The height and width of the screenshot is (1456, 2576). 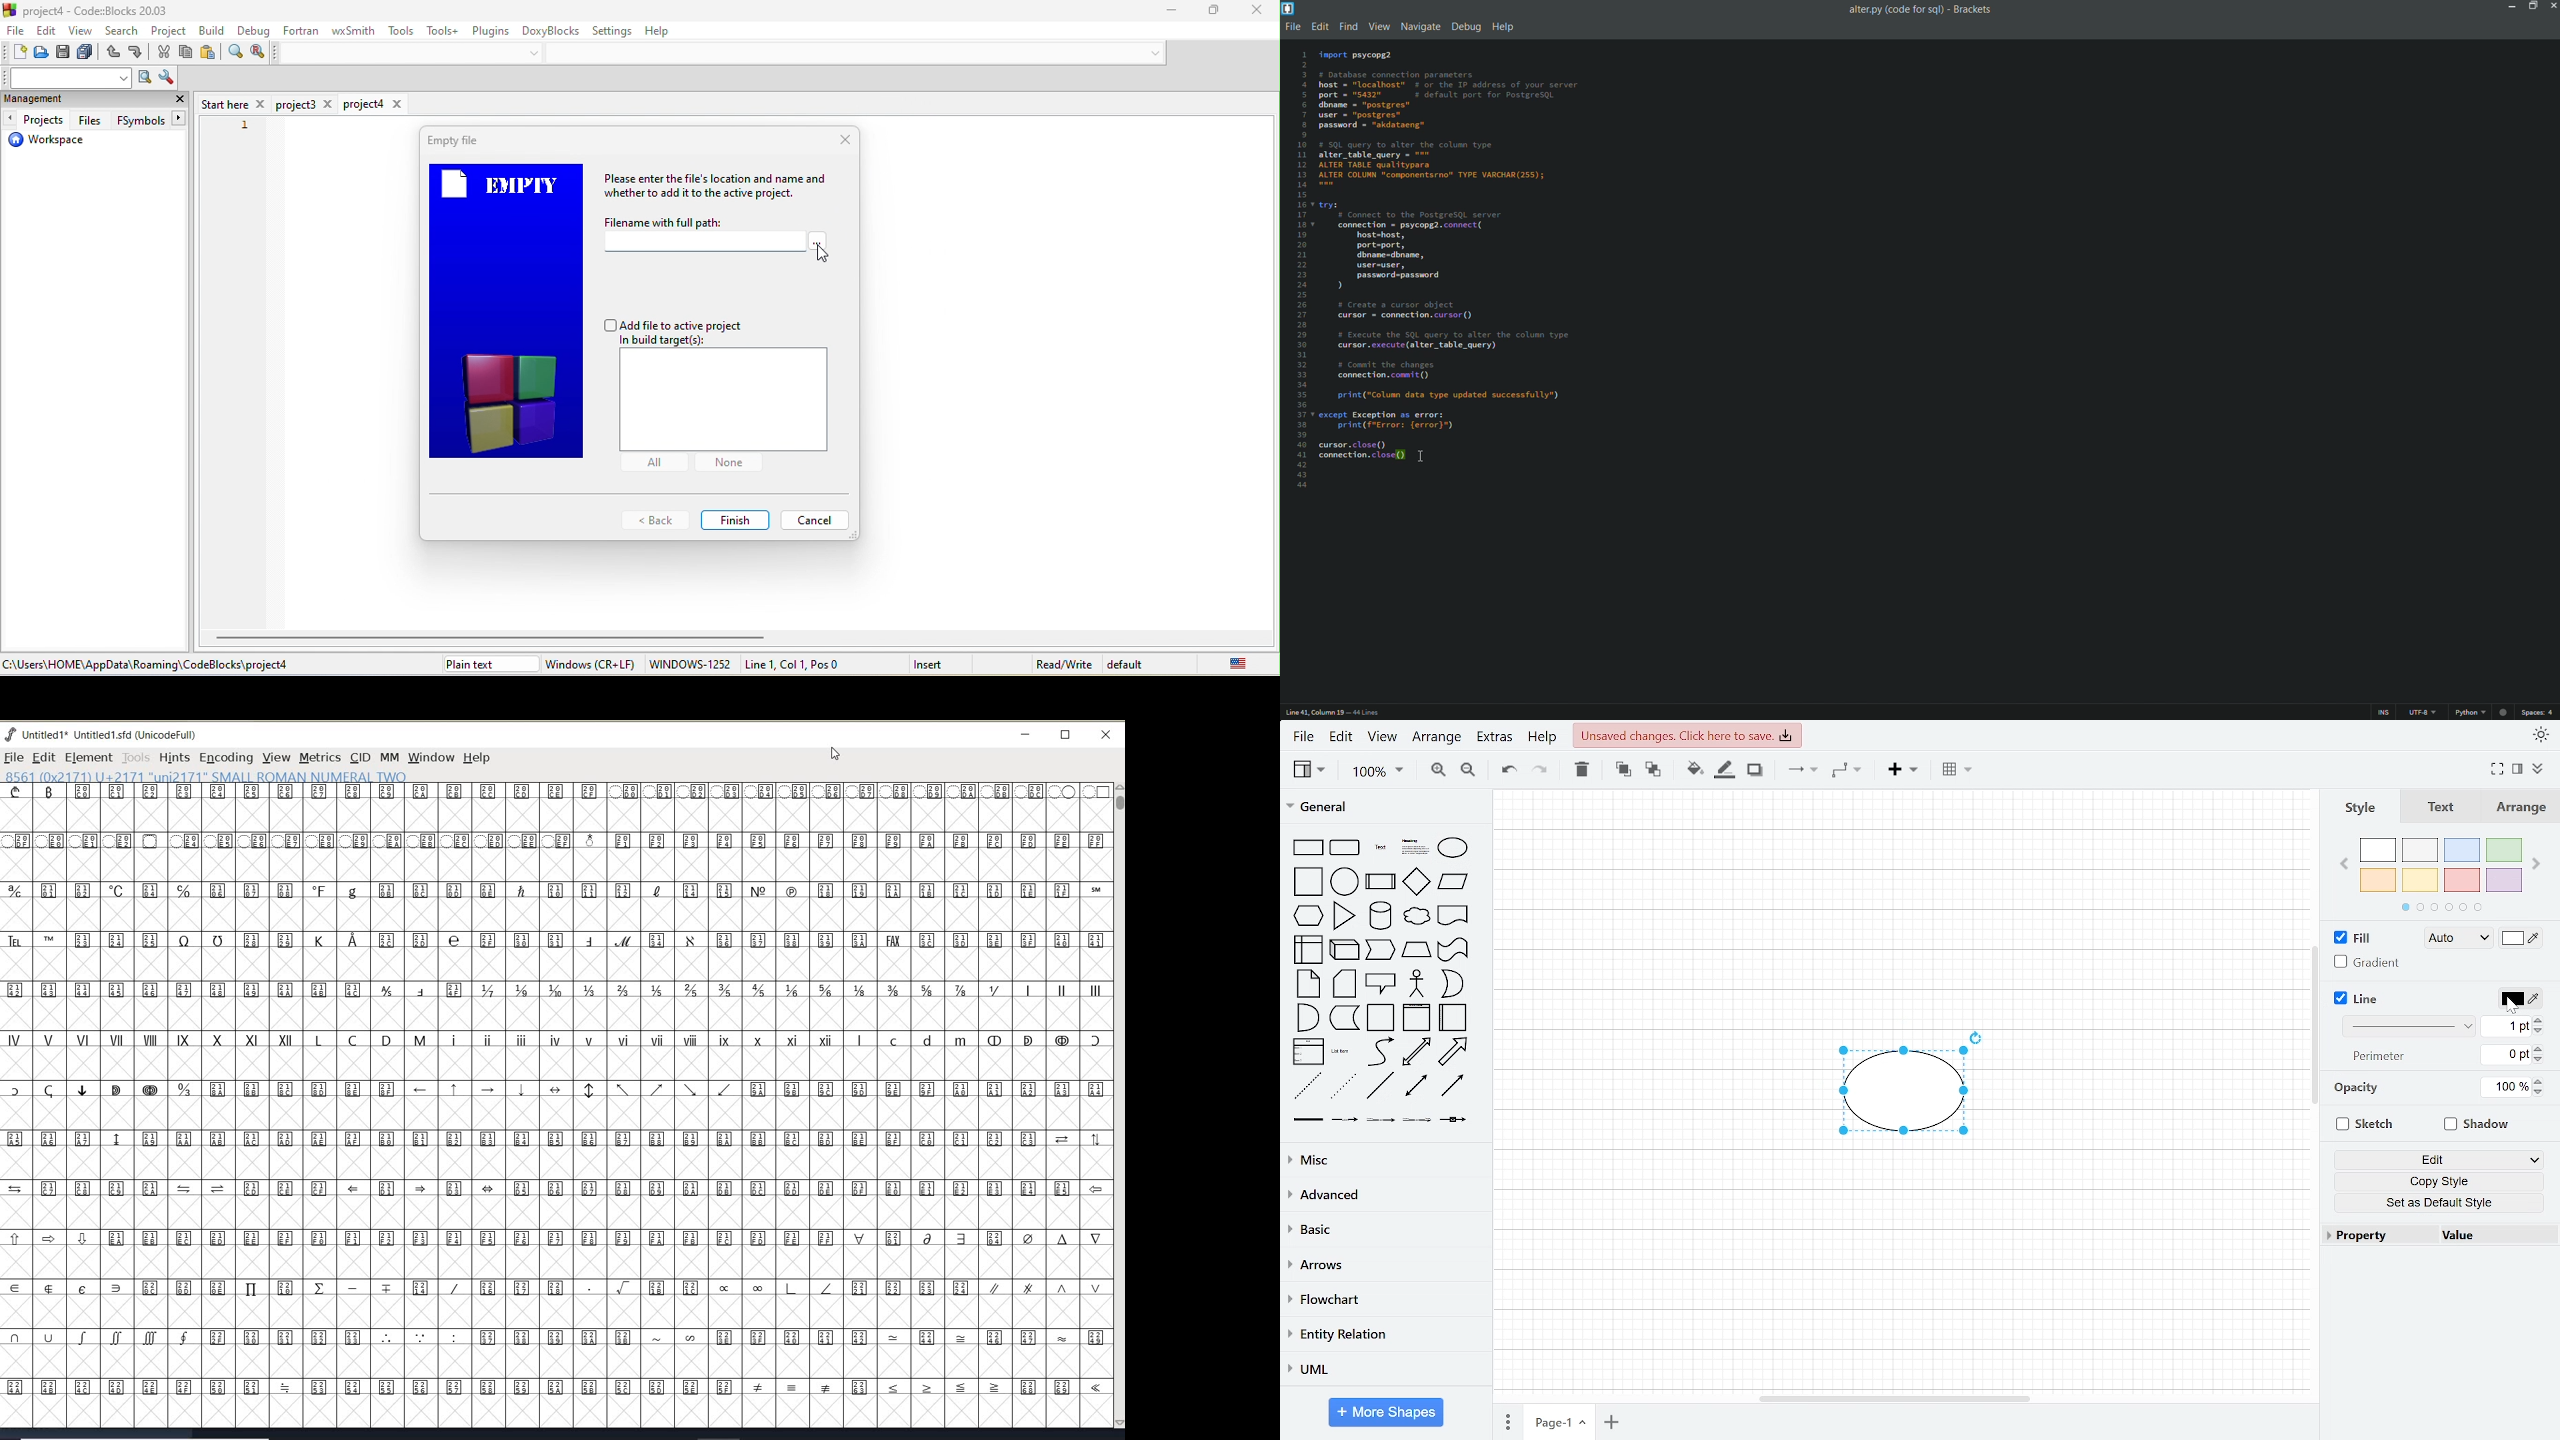 What do you see at coordinates (148, 121) in the screenshot?
I see `fsymbols` at bounding box center [148, 121].